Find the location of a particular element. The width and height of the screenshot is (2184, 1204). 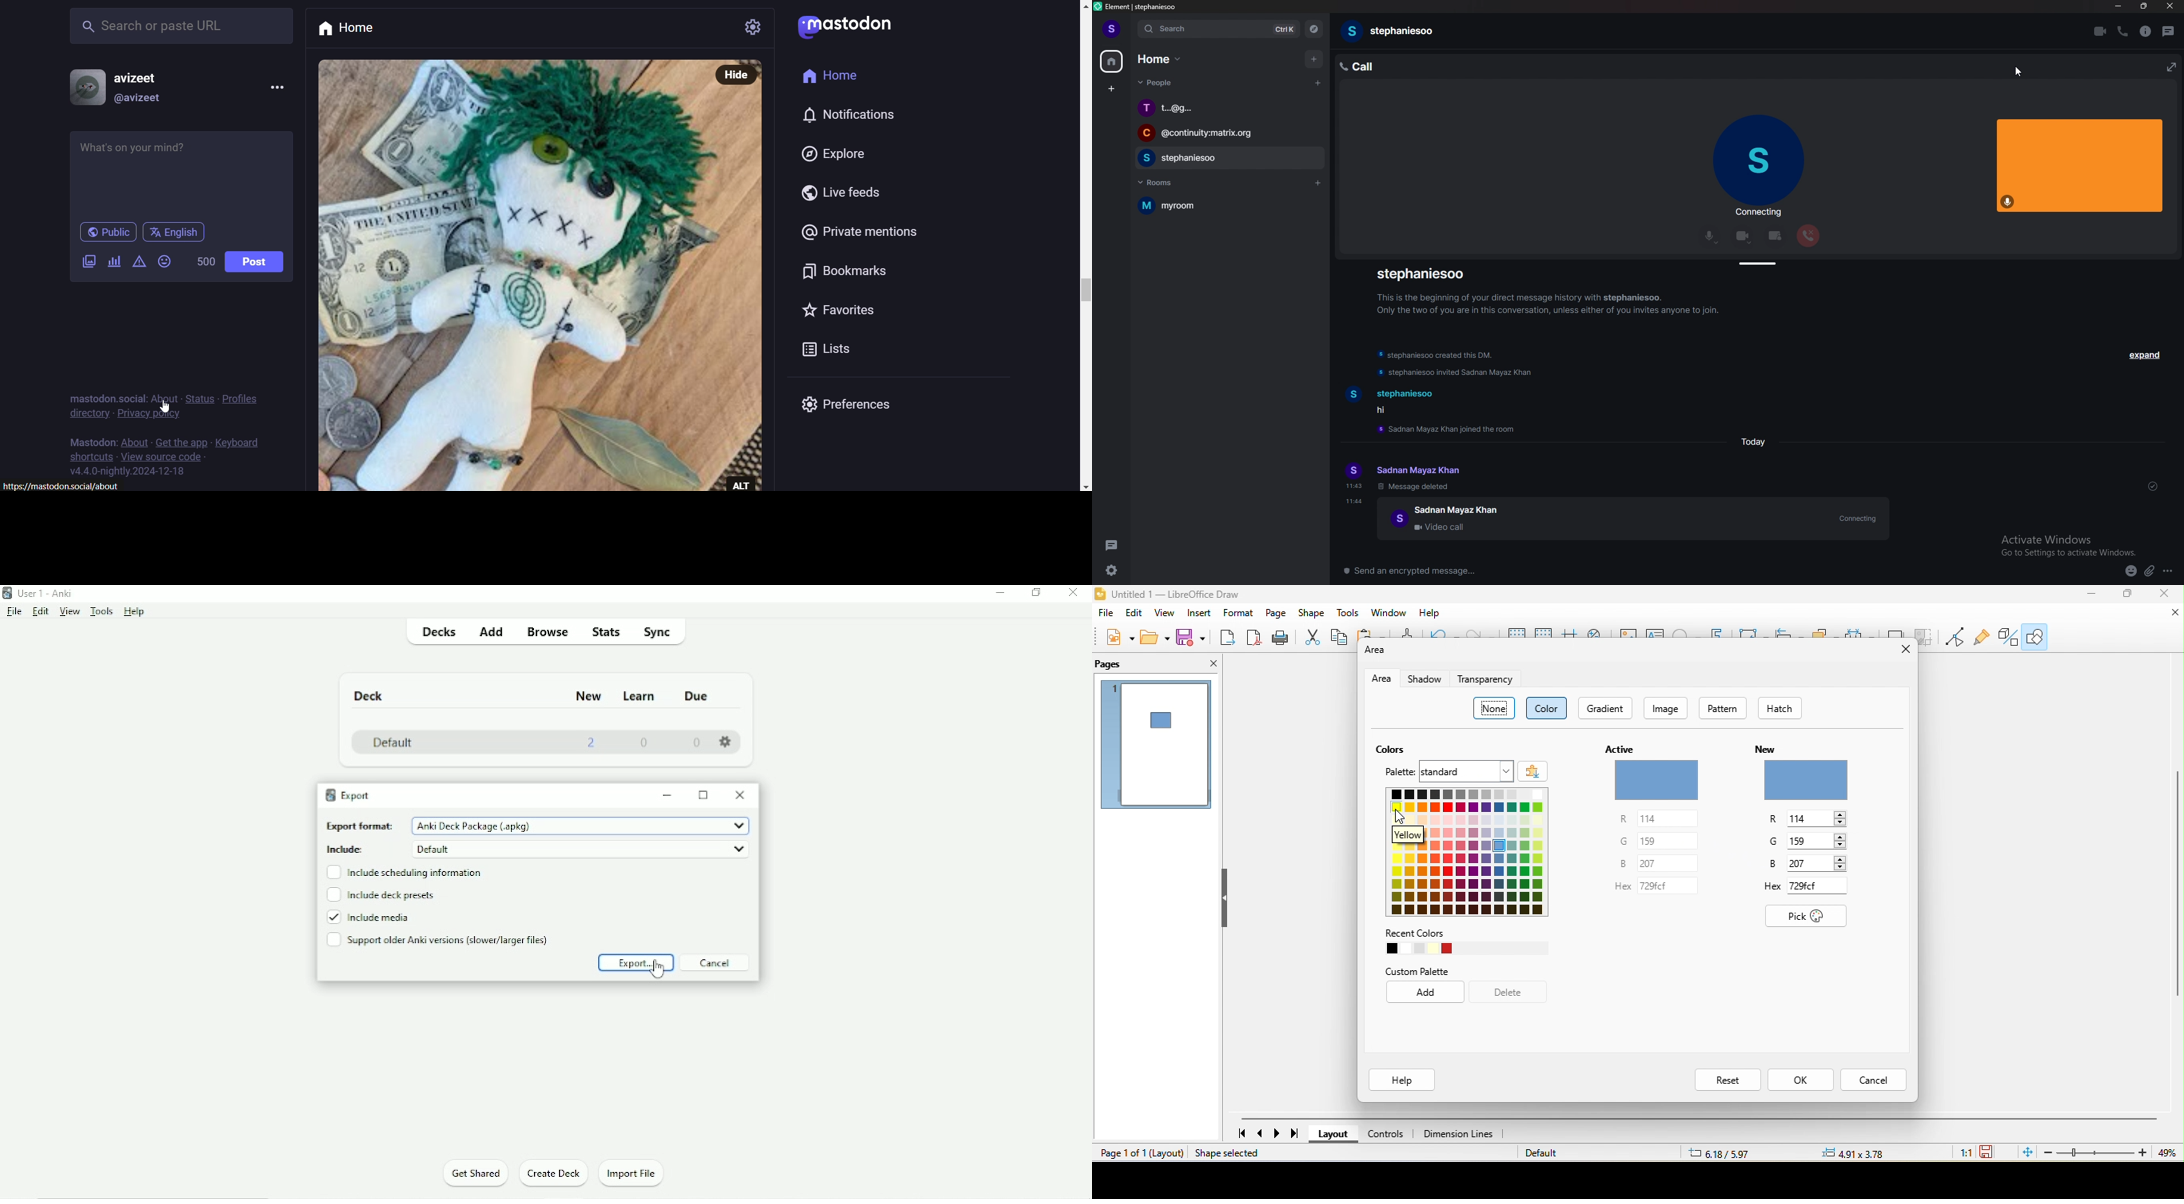

r 114 is located at coordinates (1660, 819).